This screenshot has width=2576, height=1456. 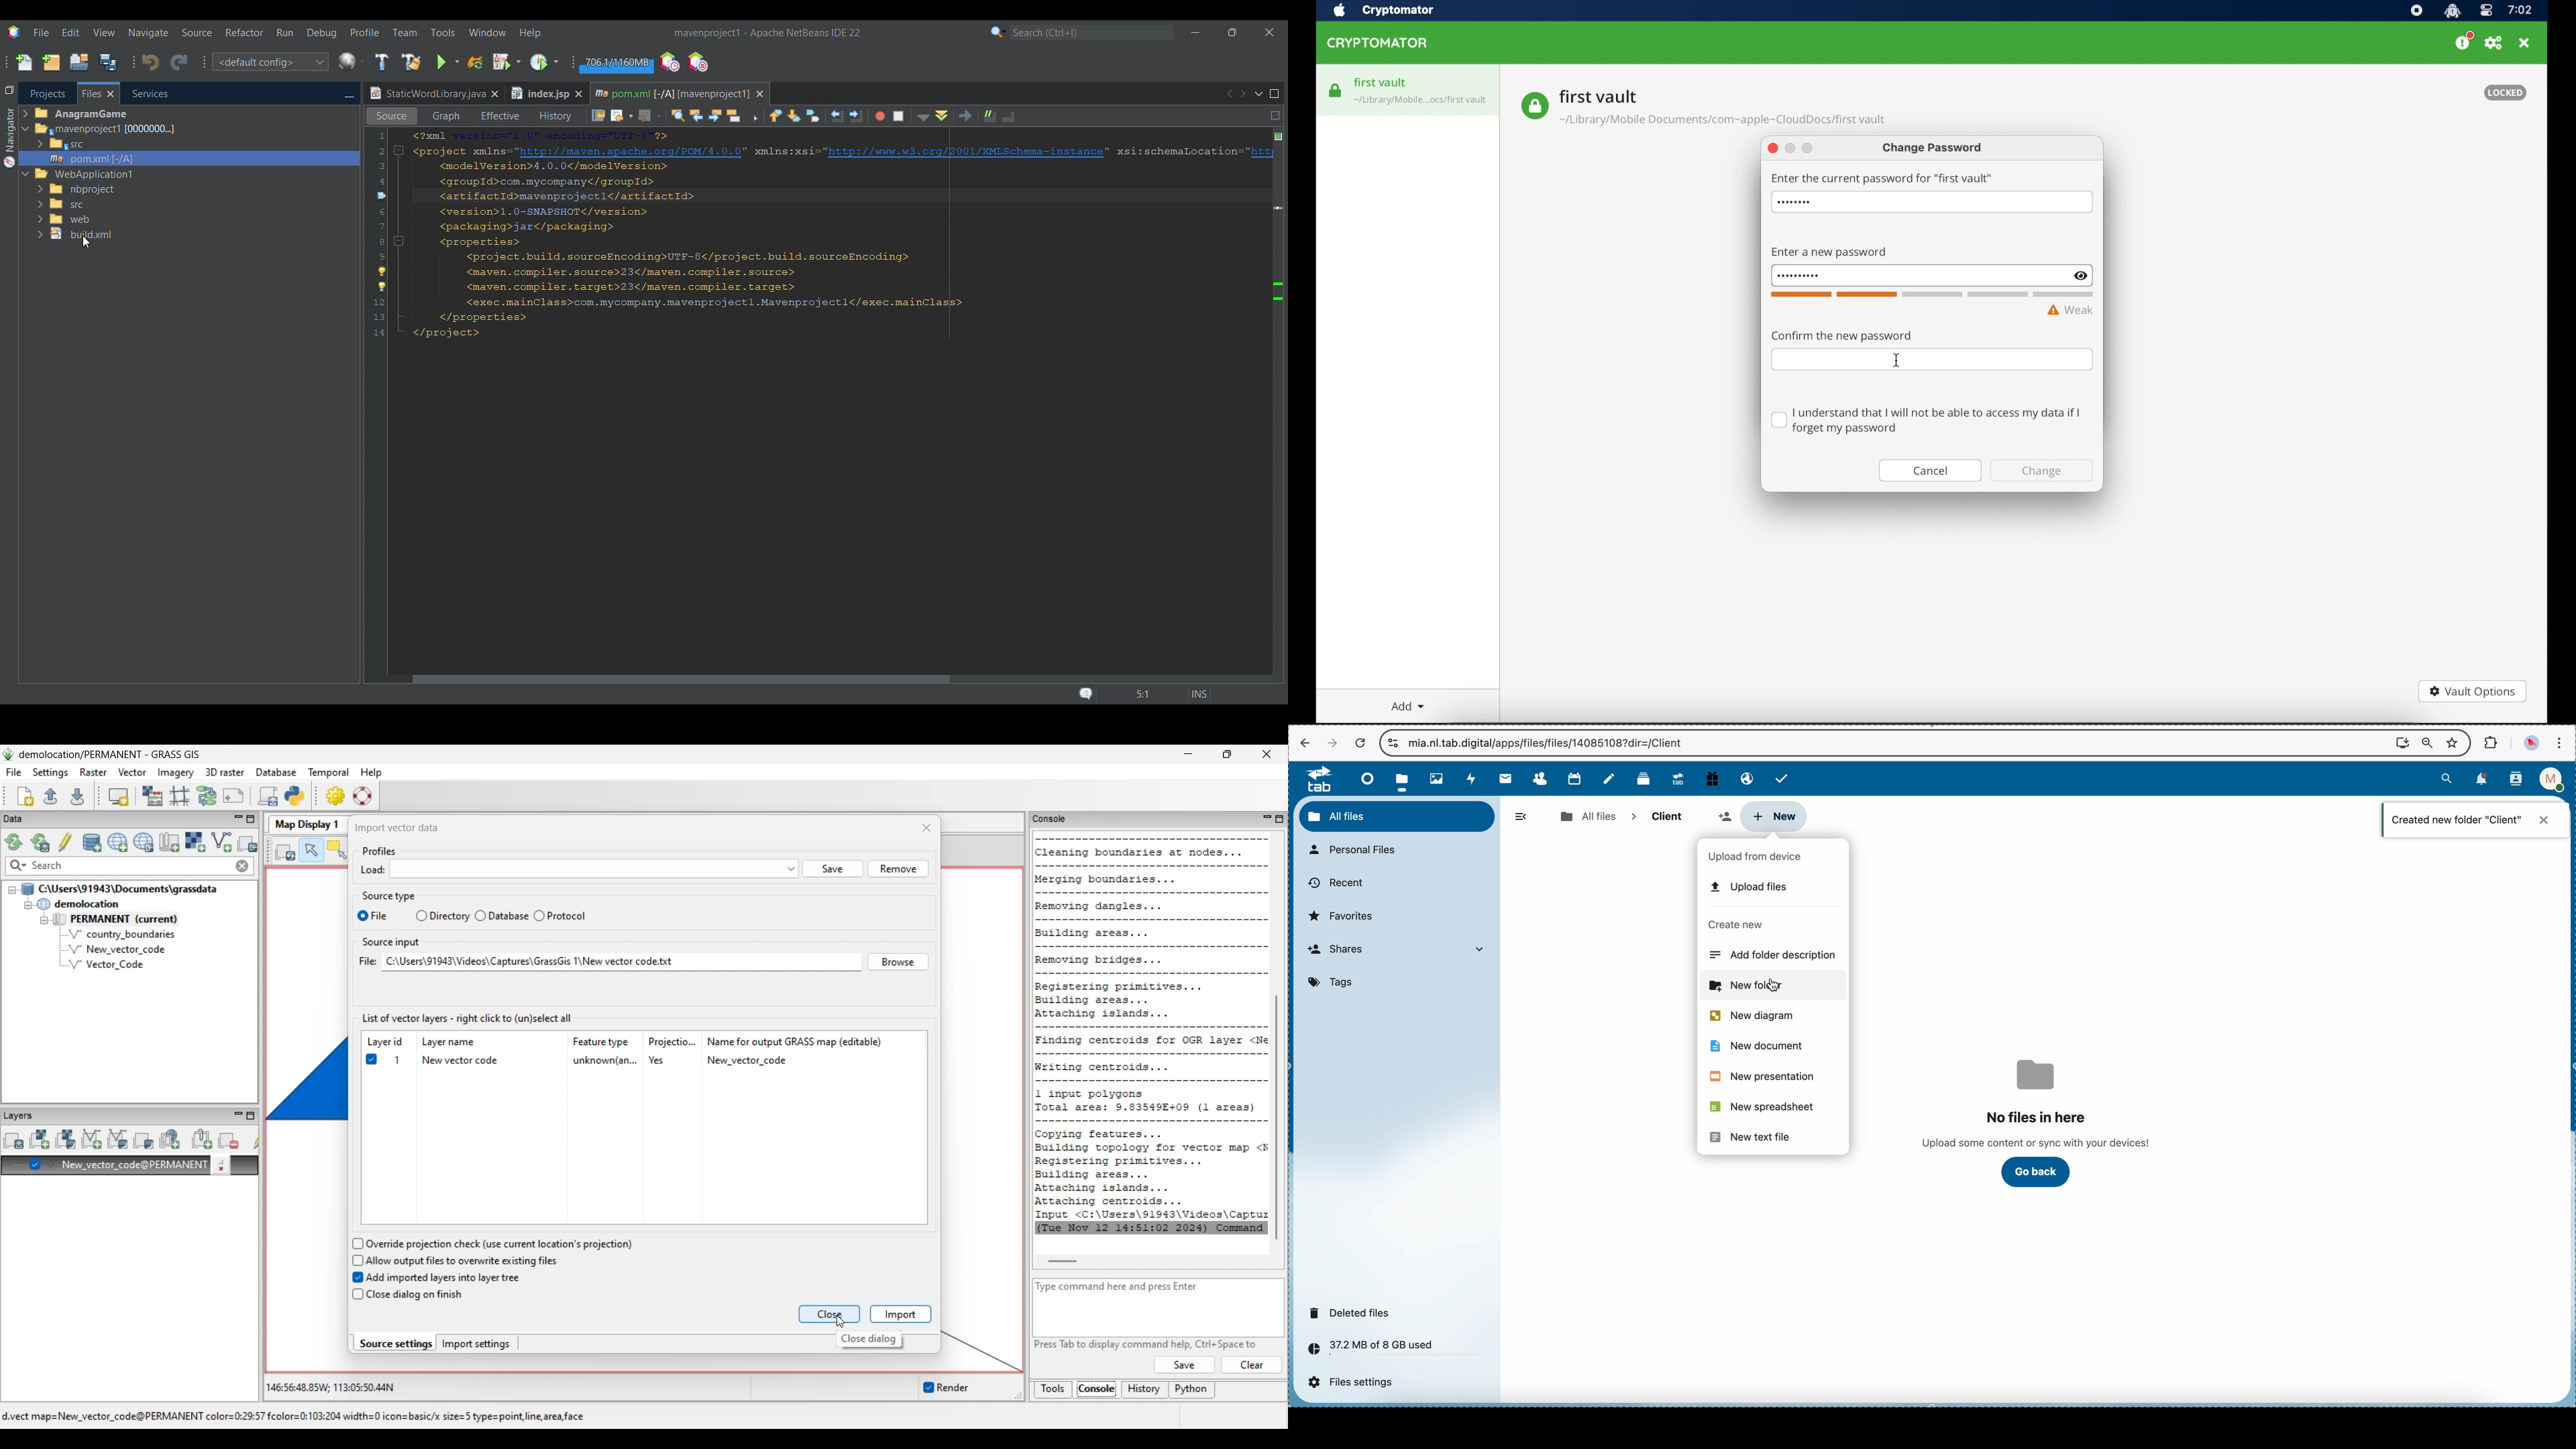 What do you see at coordinates (552, 114) in the screenshot?
I see `History view` at bounding box center [552, 114].